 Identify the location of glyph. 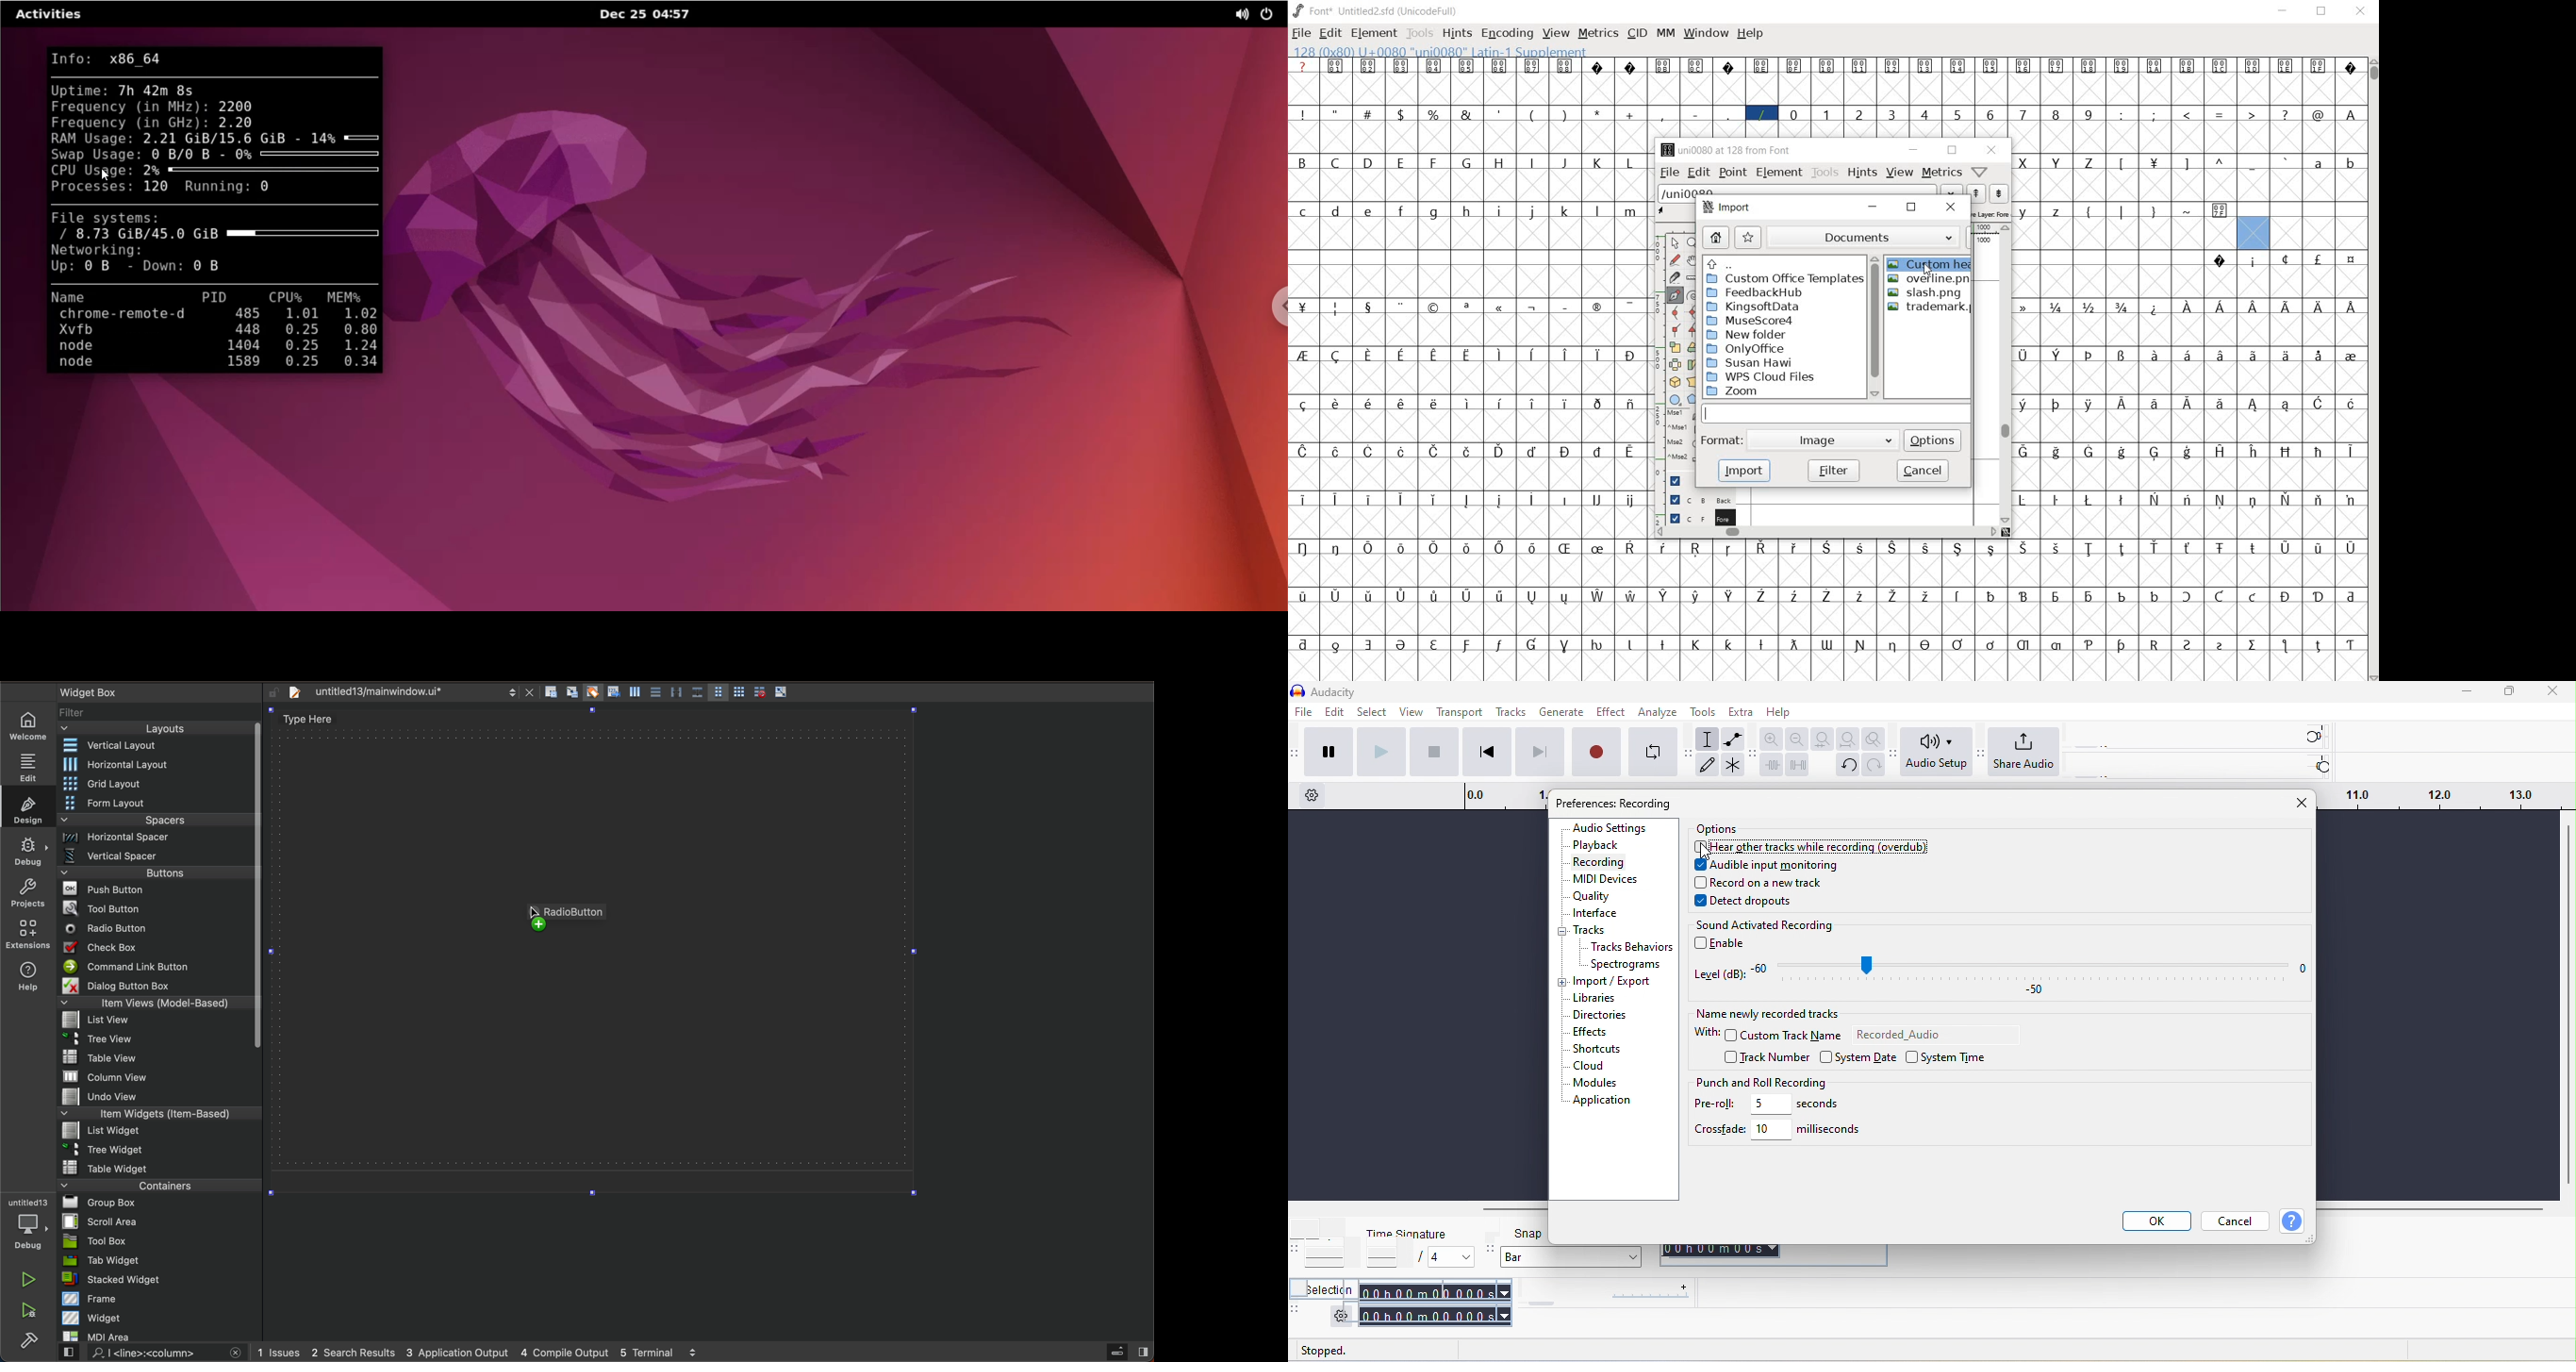
(1434, 66).